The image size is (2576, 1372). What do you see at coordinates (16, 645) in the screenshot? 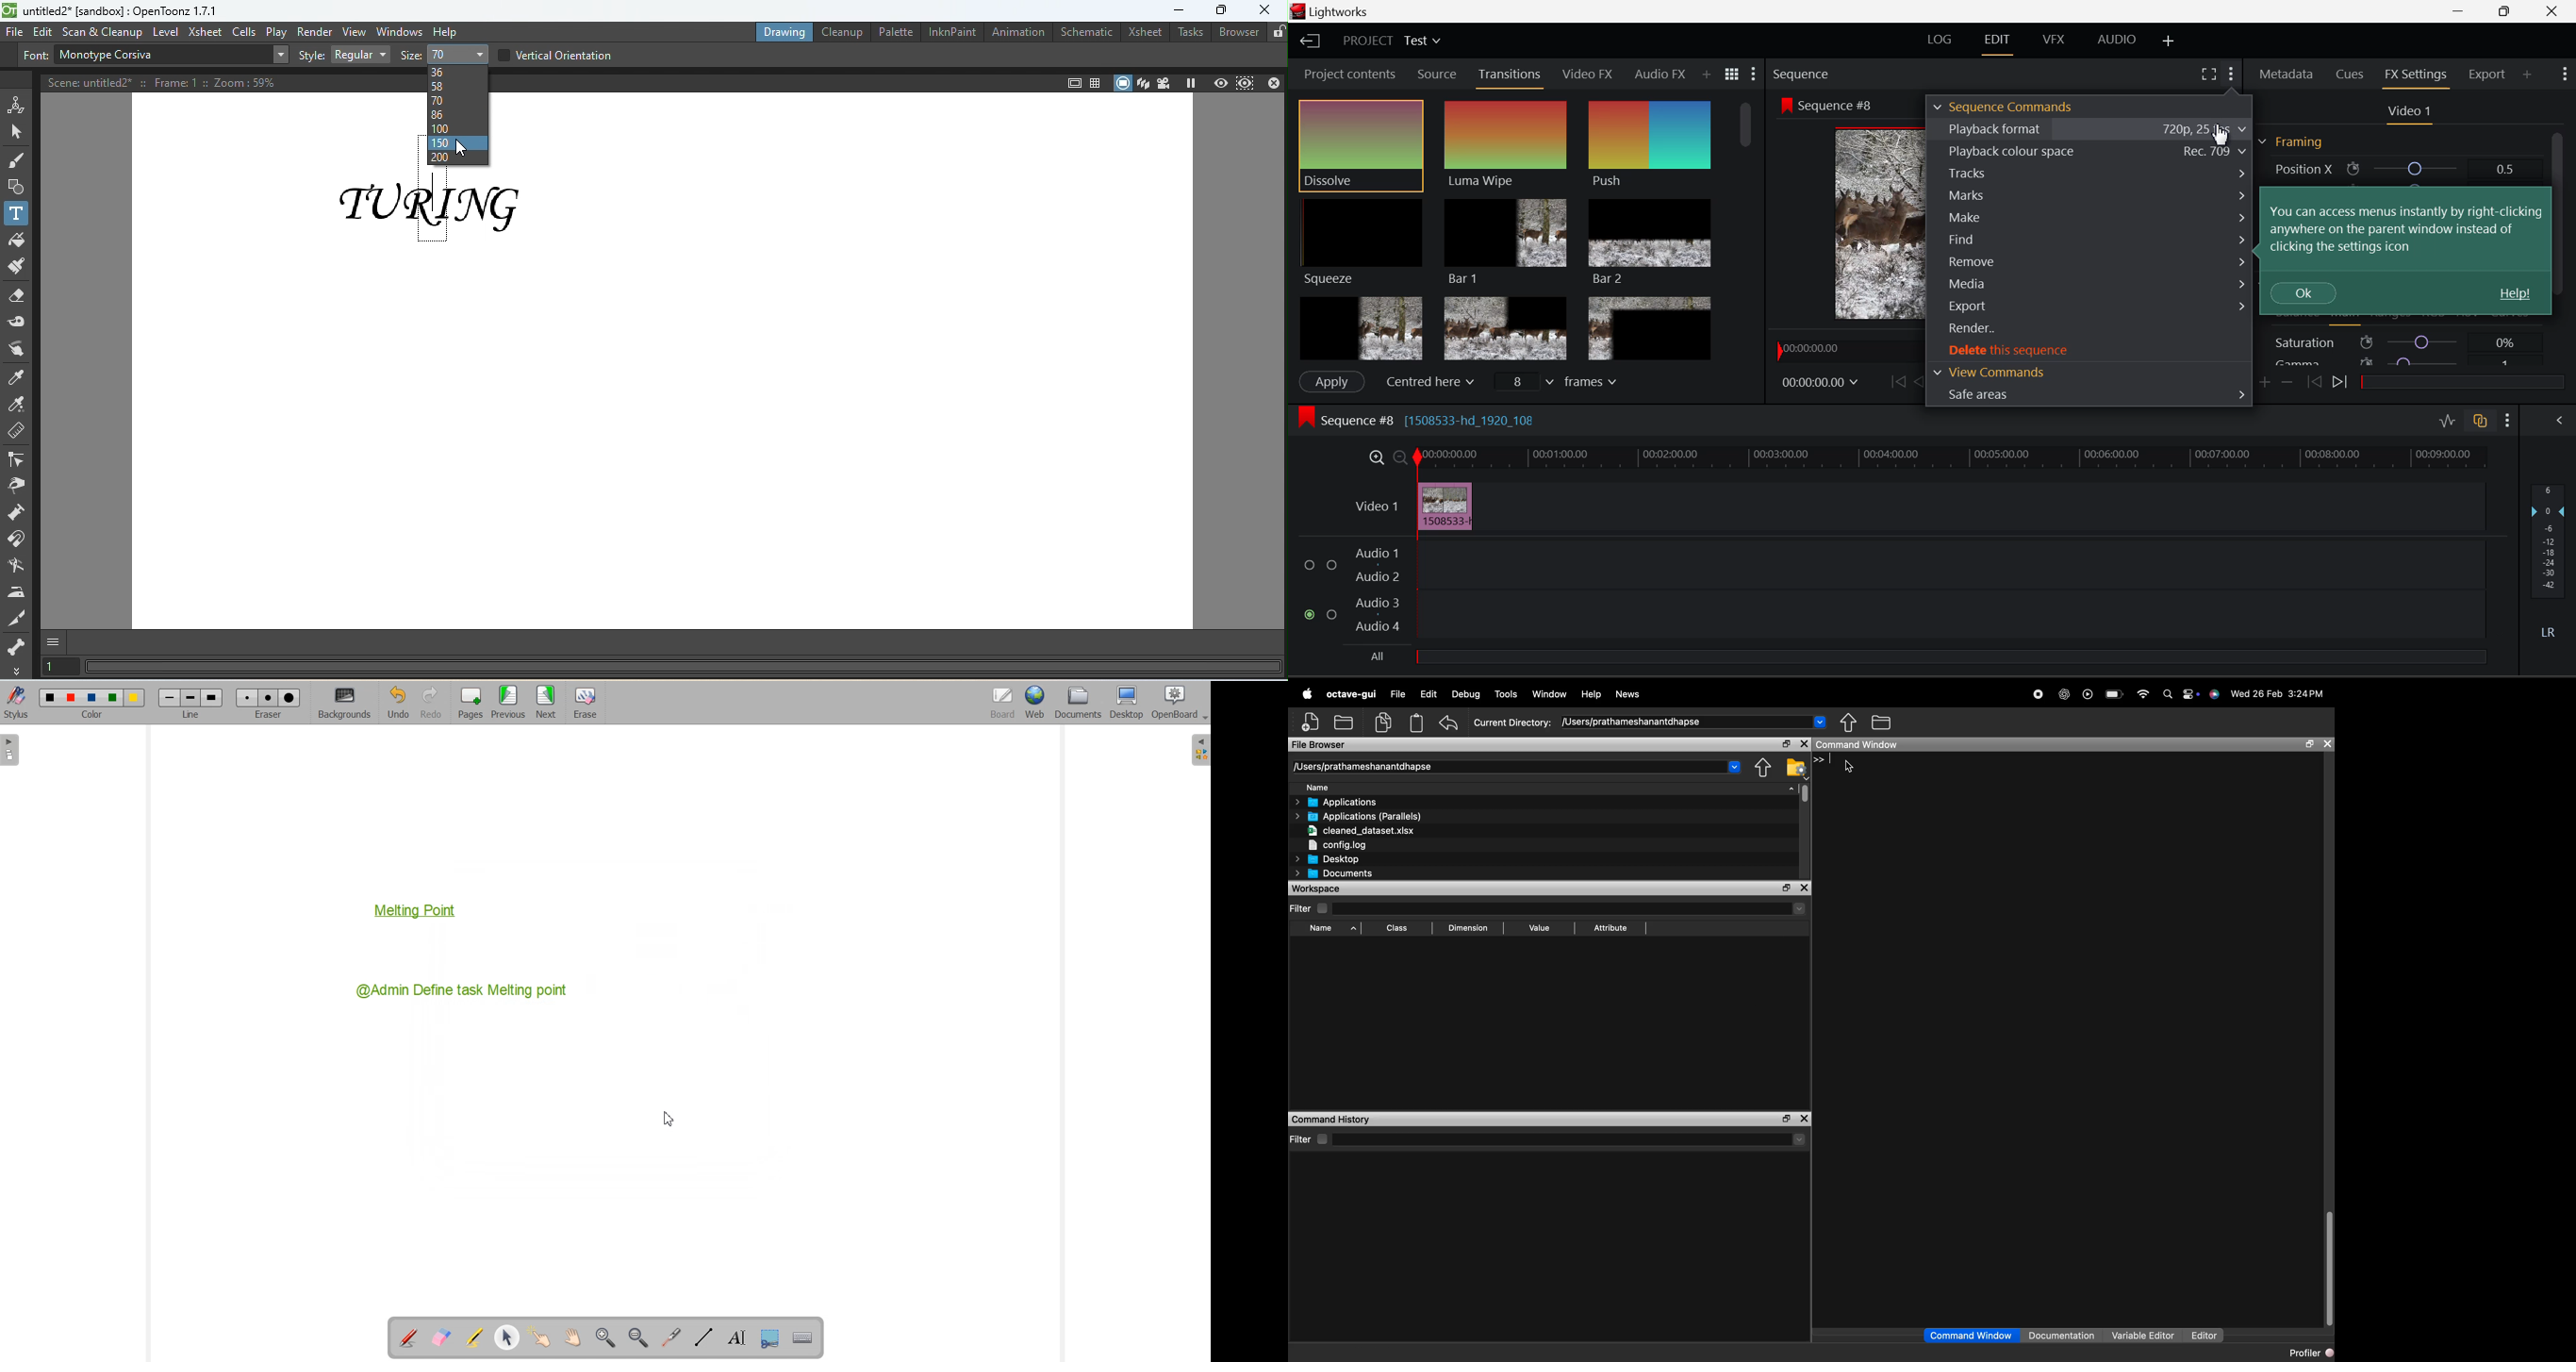
I see `skeleton tool` at bounding box center [16, 645].